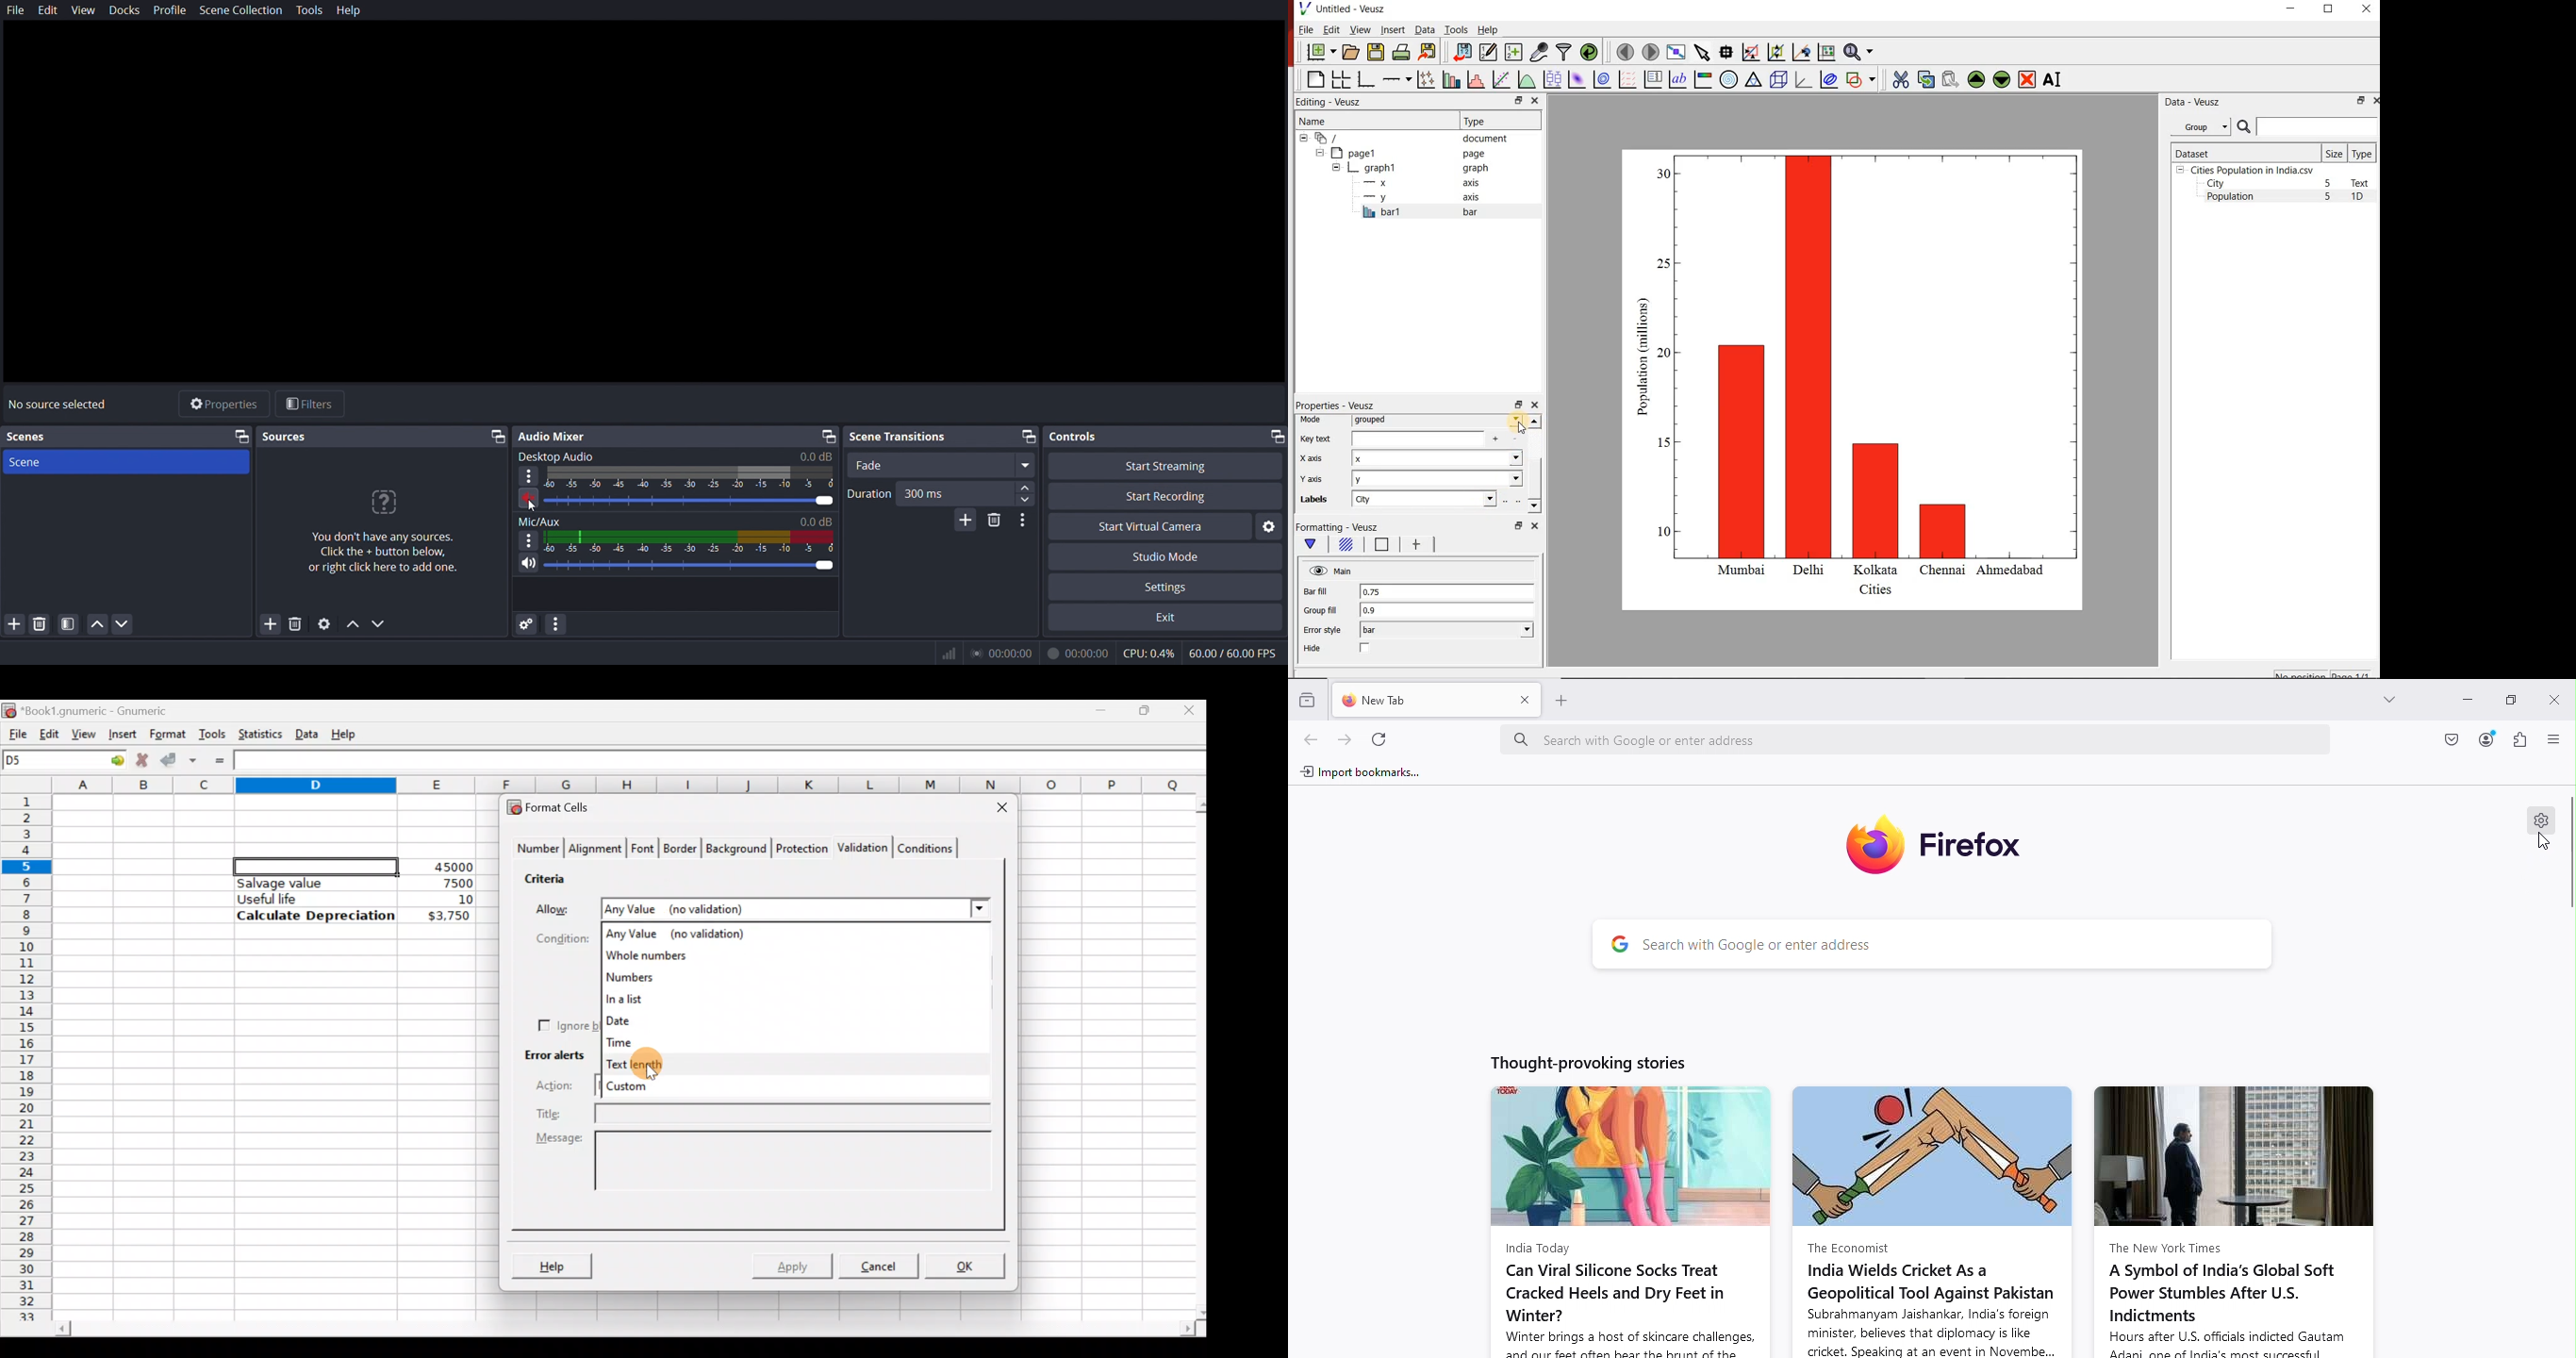  I want to click on filters, so click(308, 406).